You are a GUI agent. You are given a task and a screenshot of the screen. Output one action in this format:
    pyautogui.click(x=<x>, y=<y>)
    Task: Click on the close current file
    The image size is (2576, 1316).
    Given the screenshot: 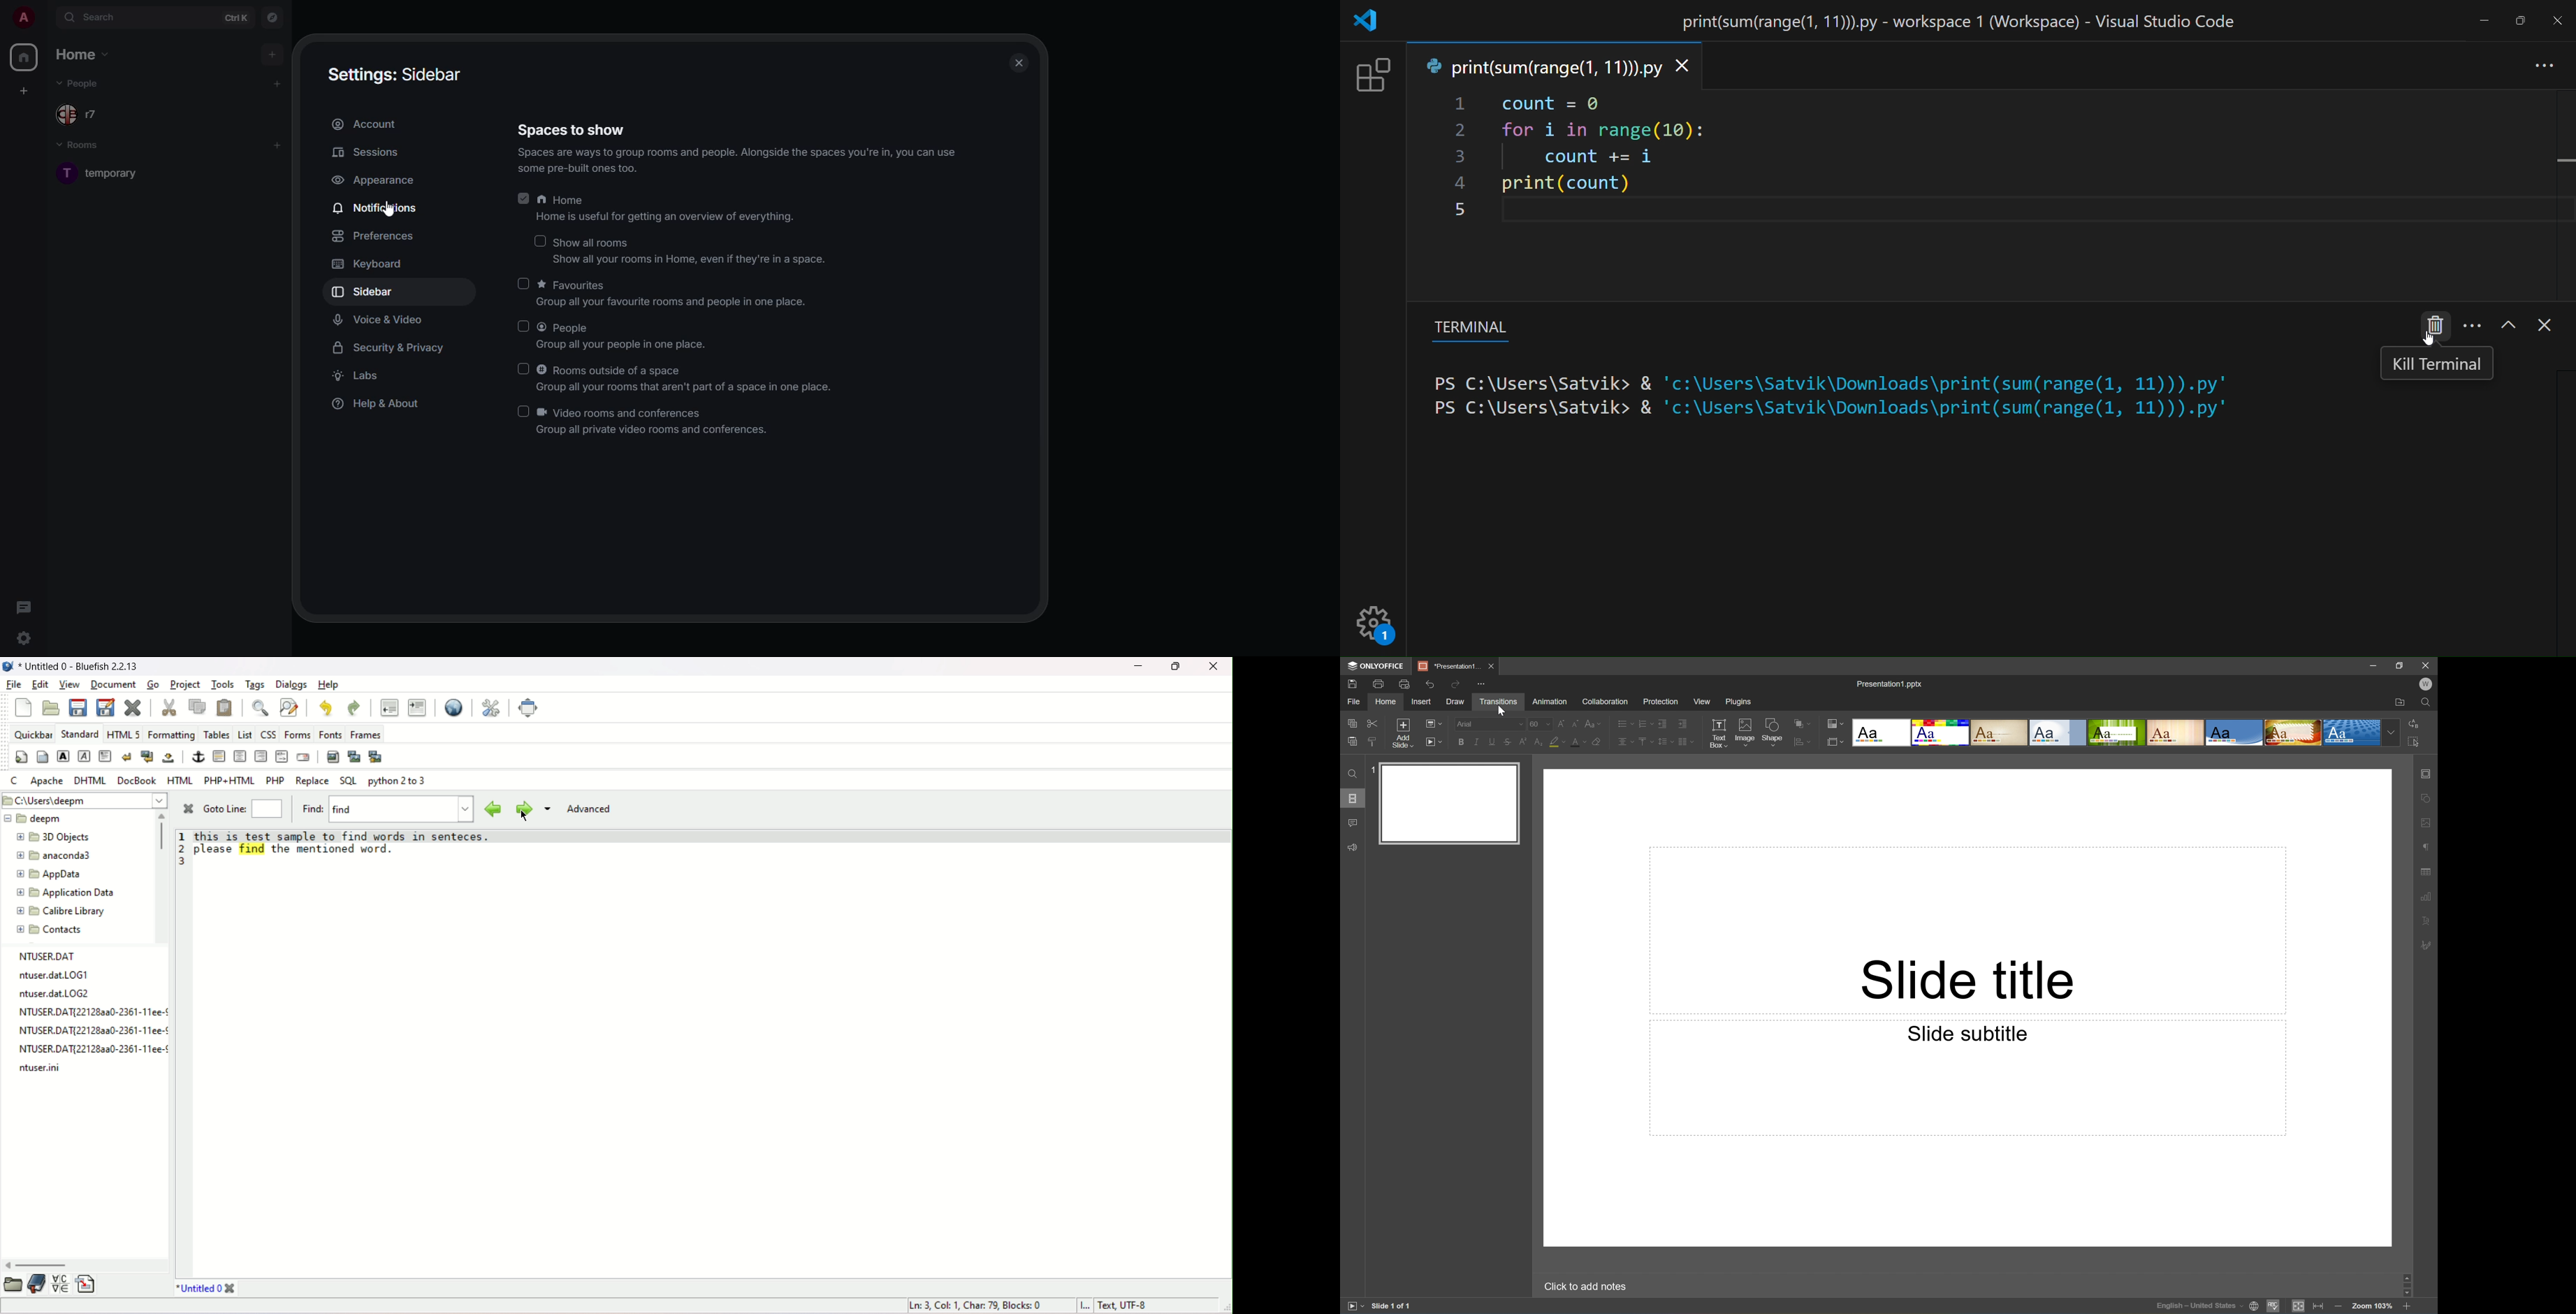 What is the action you would take?
    pyautogui.click(x=133, y=706)
    